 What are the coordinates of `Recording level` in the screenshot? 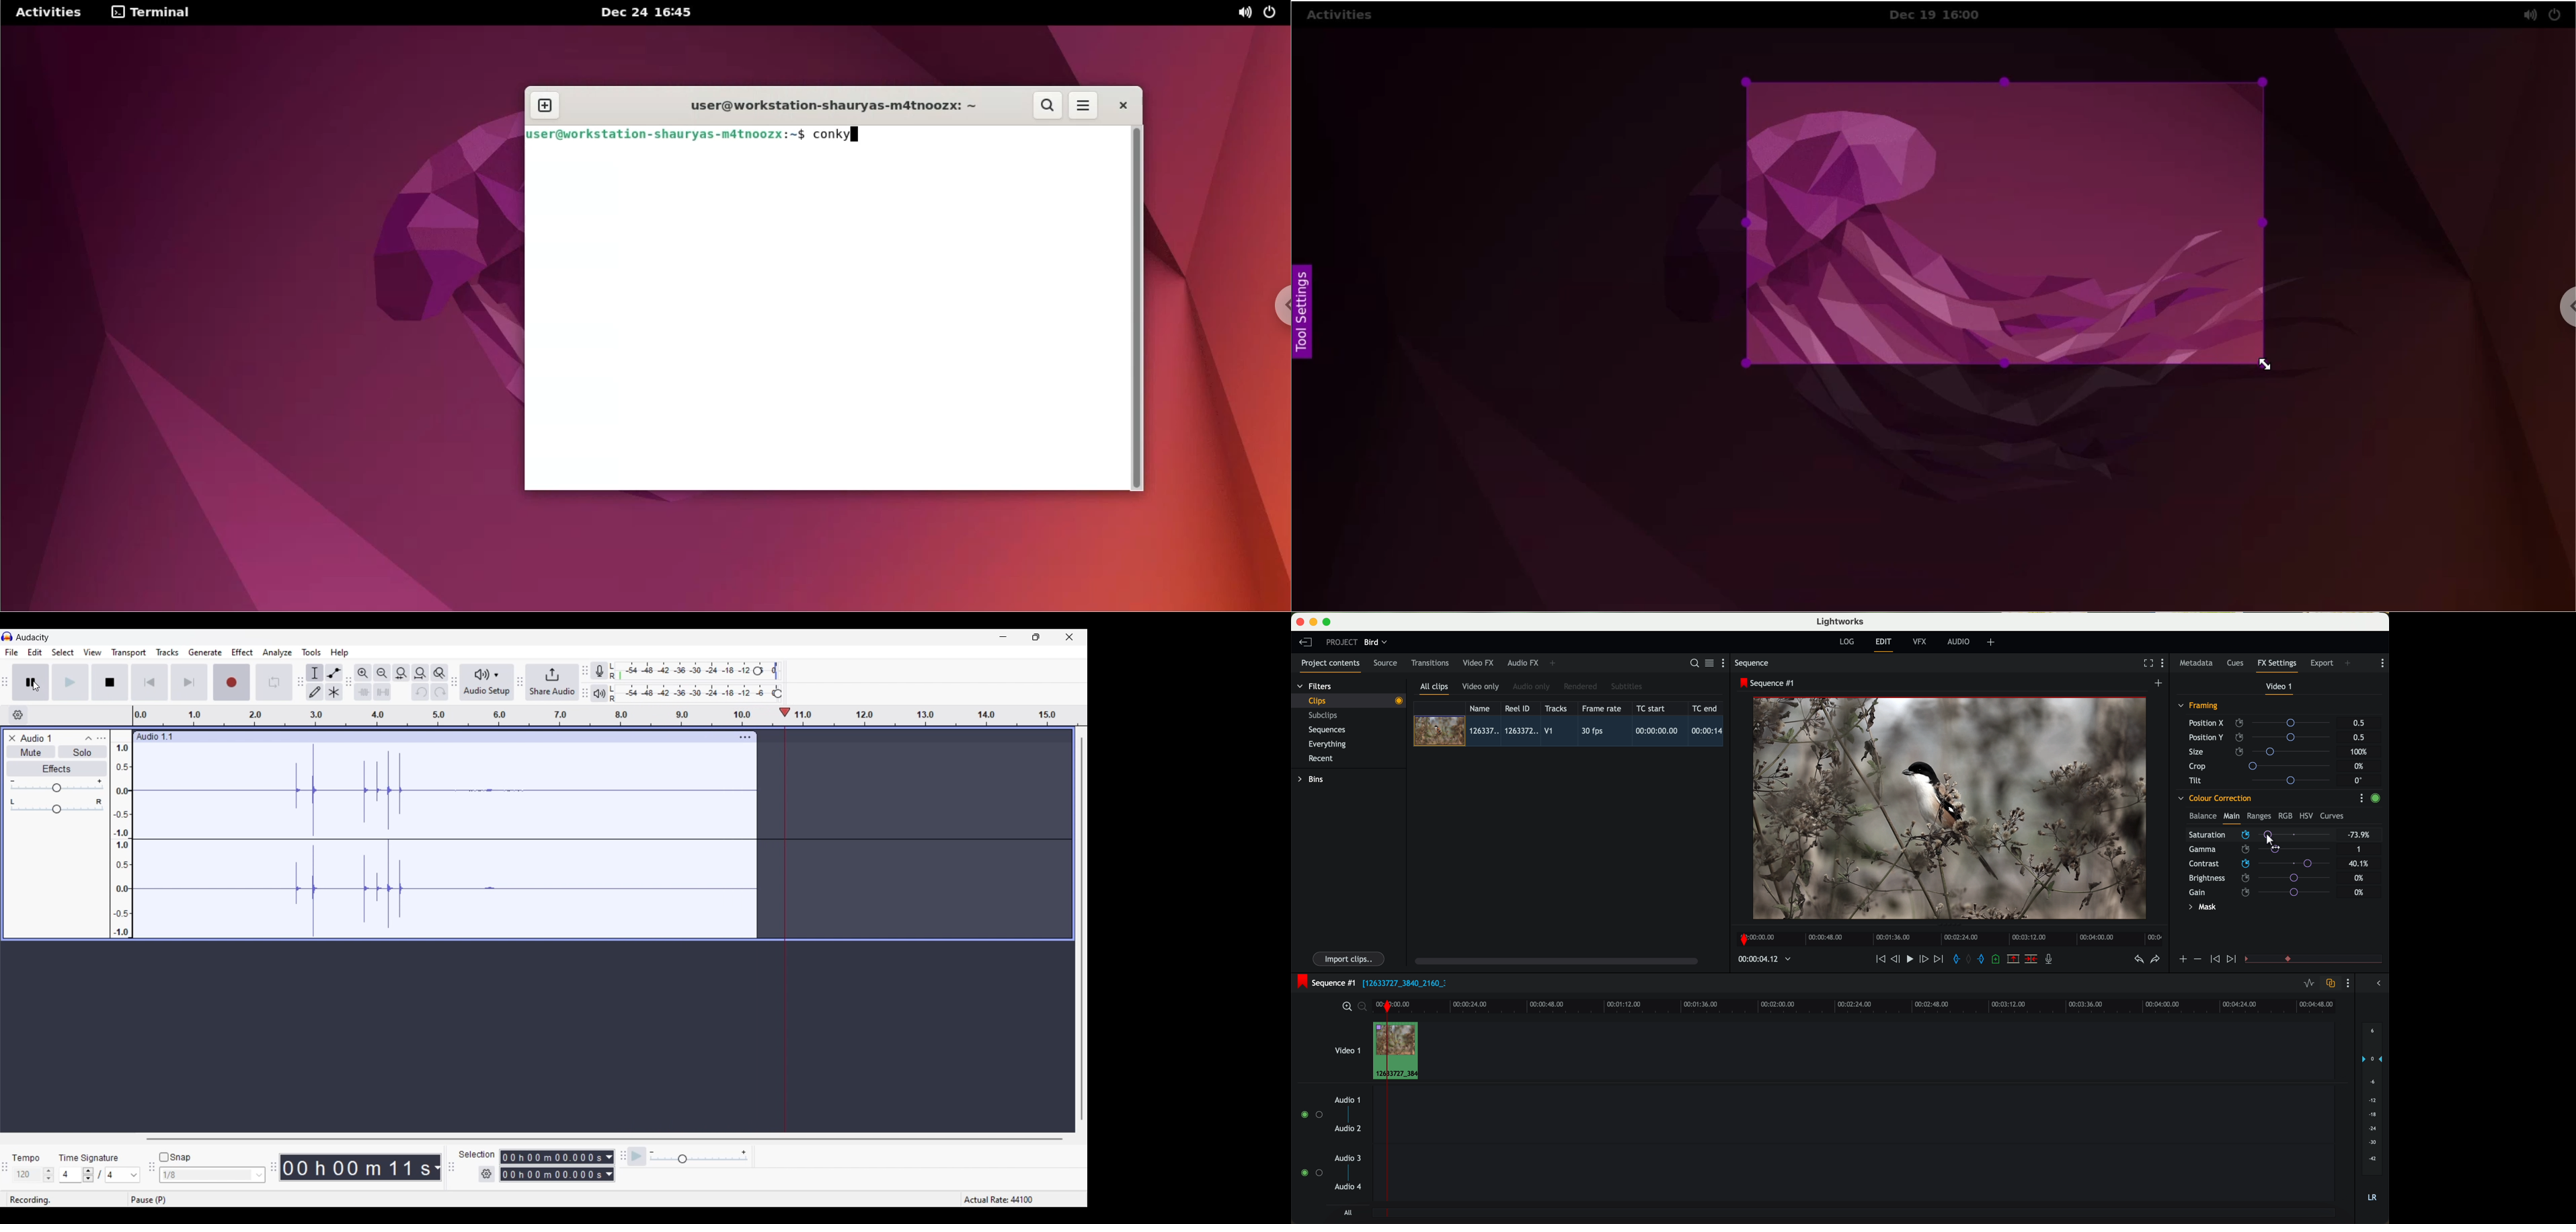 It's located at (688, 669).